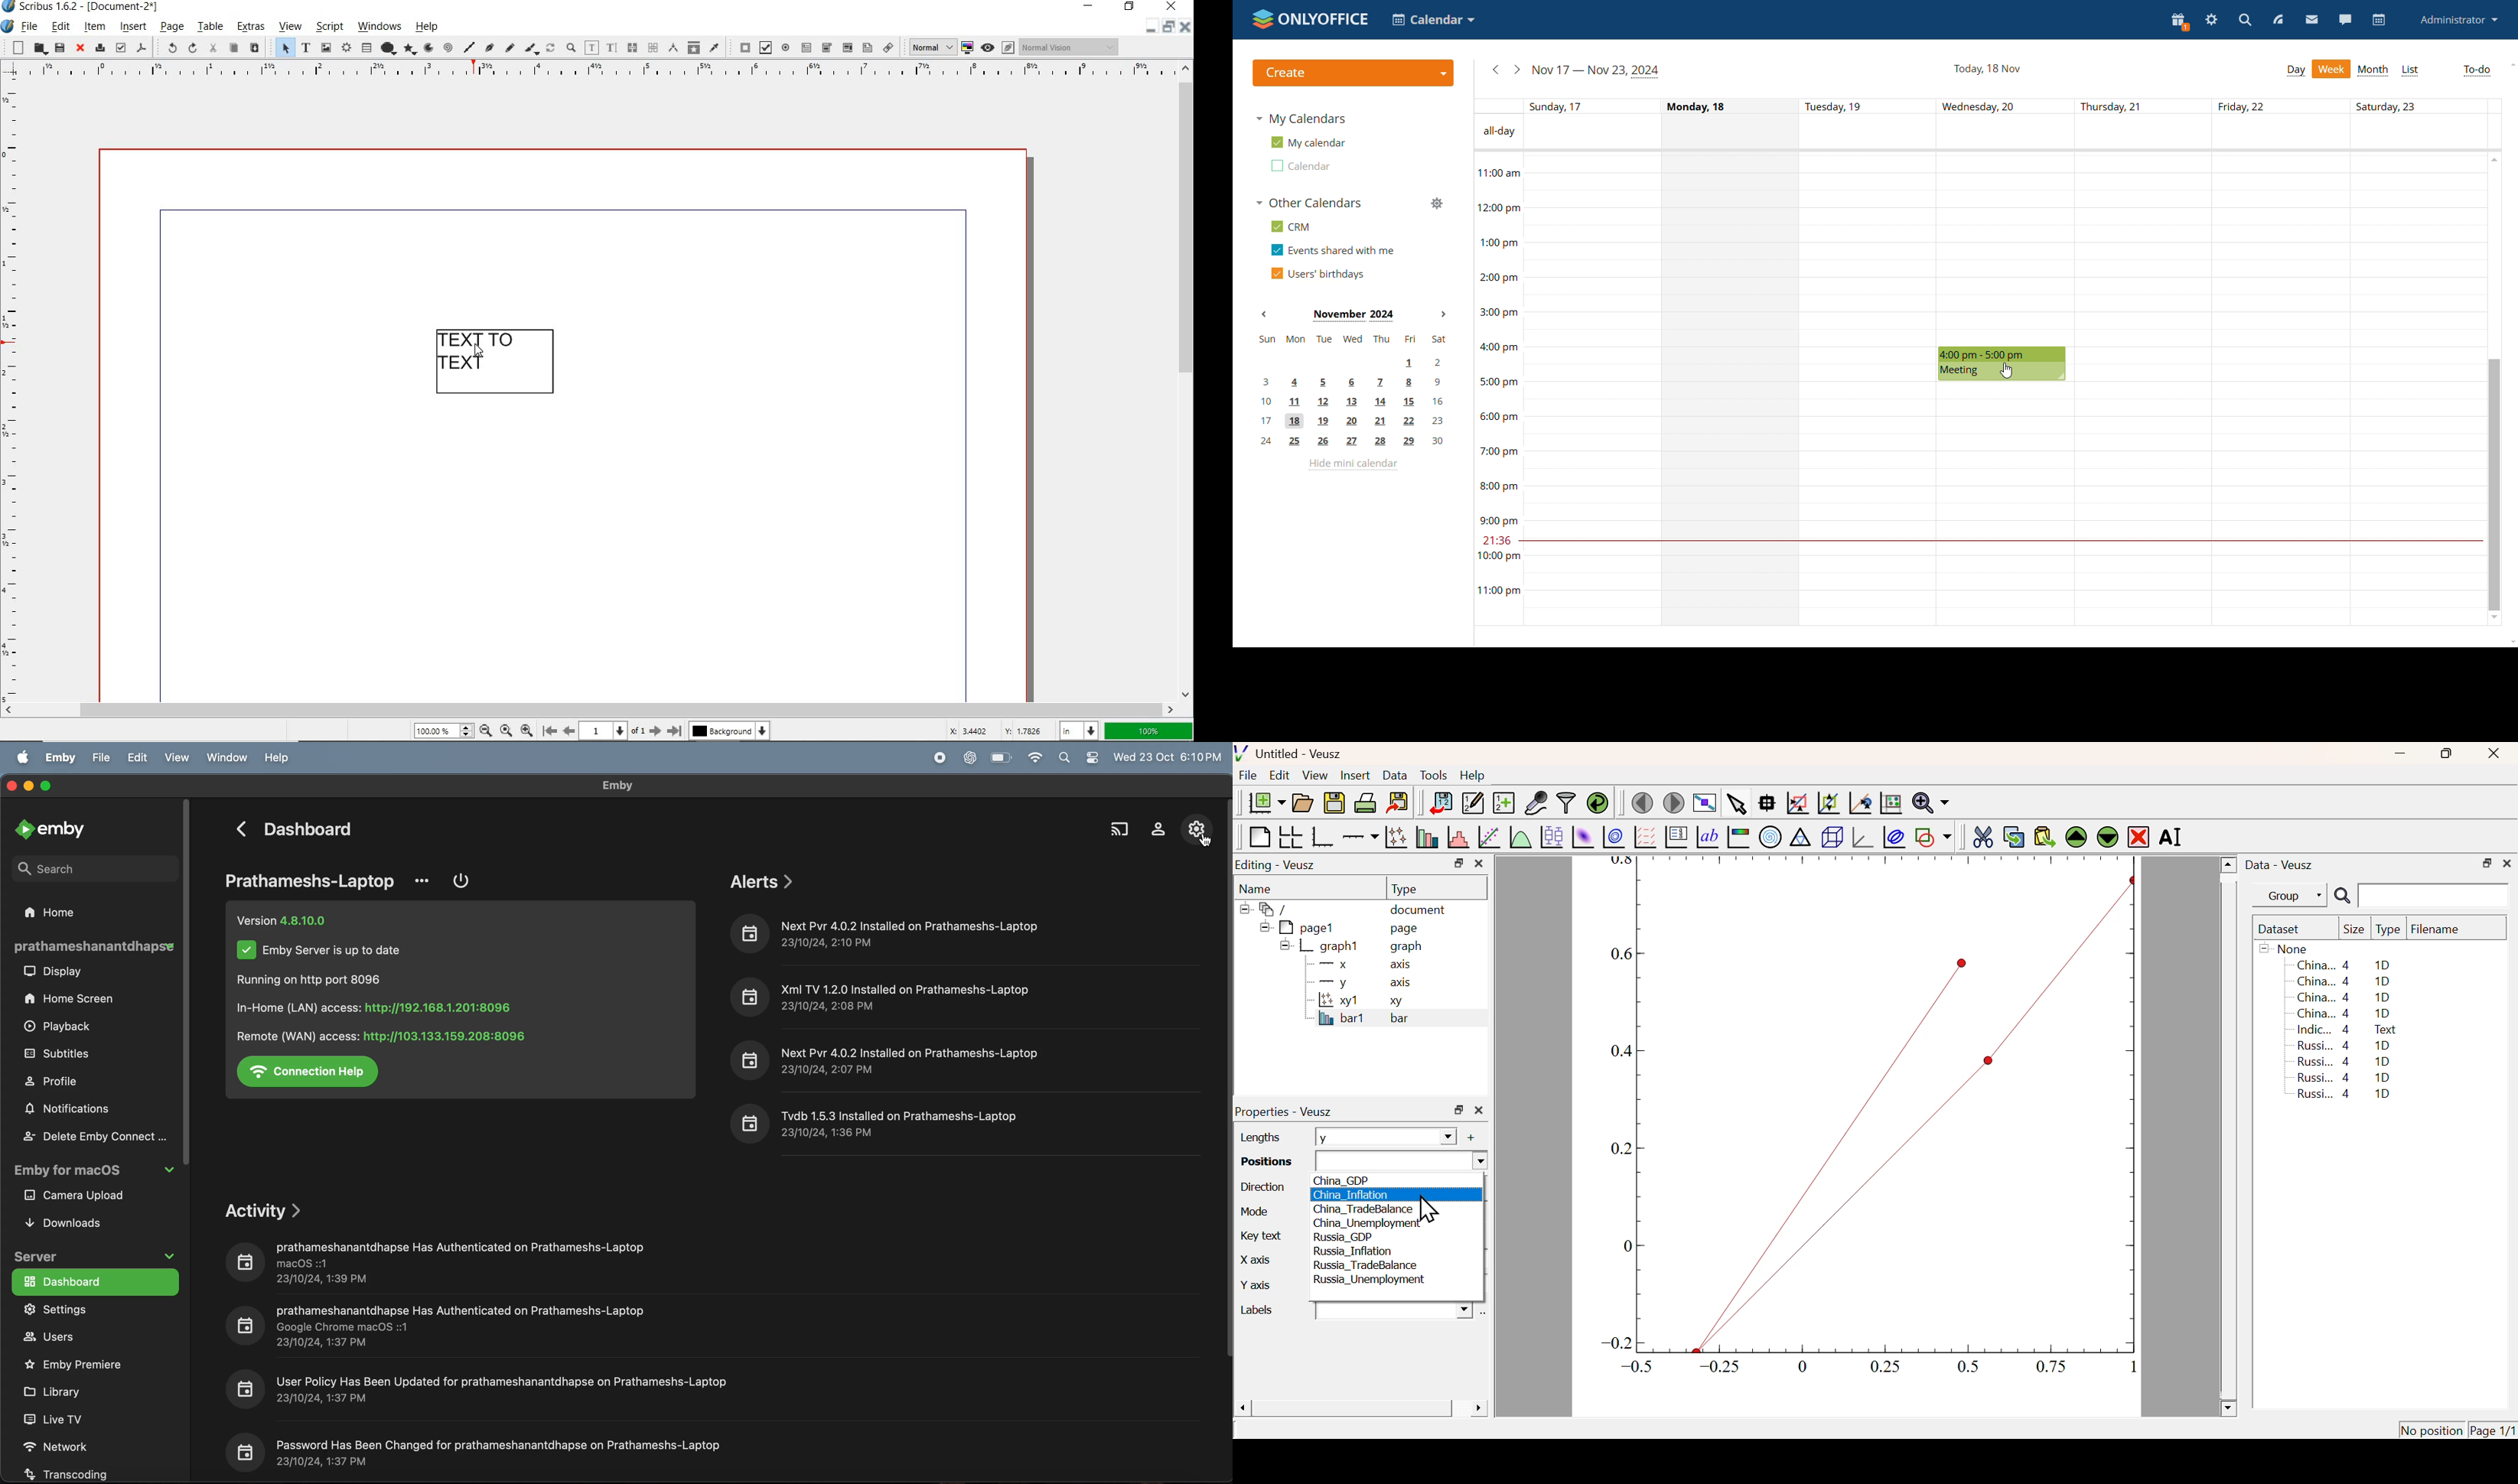 The width and height of the screenshot is (2520, 1484). Describe the element at coordinates (2347, 1030) in the screenshot. I see `Indic... 4 Text` at that location.